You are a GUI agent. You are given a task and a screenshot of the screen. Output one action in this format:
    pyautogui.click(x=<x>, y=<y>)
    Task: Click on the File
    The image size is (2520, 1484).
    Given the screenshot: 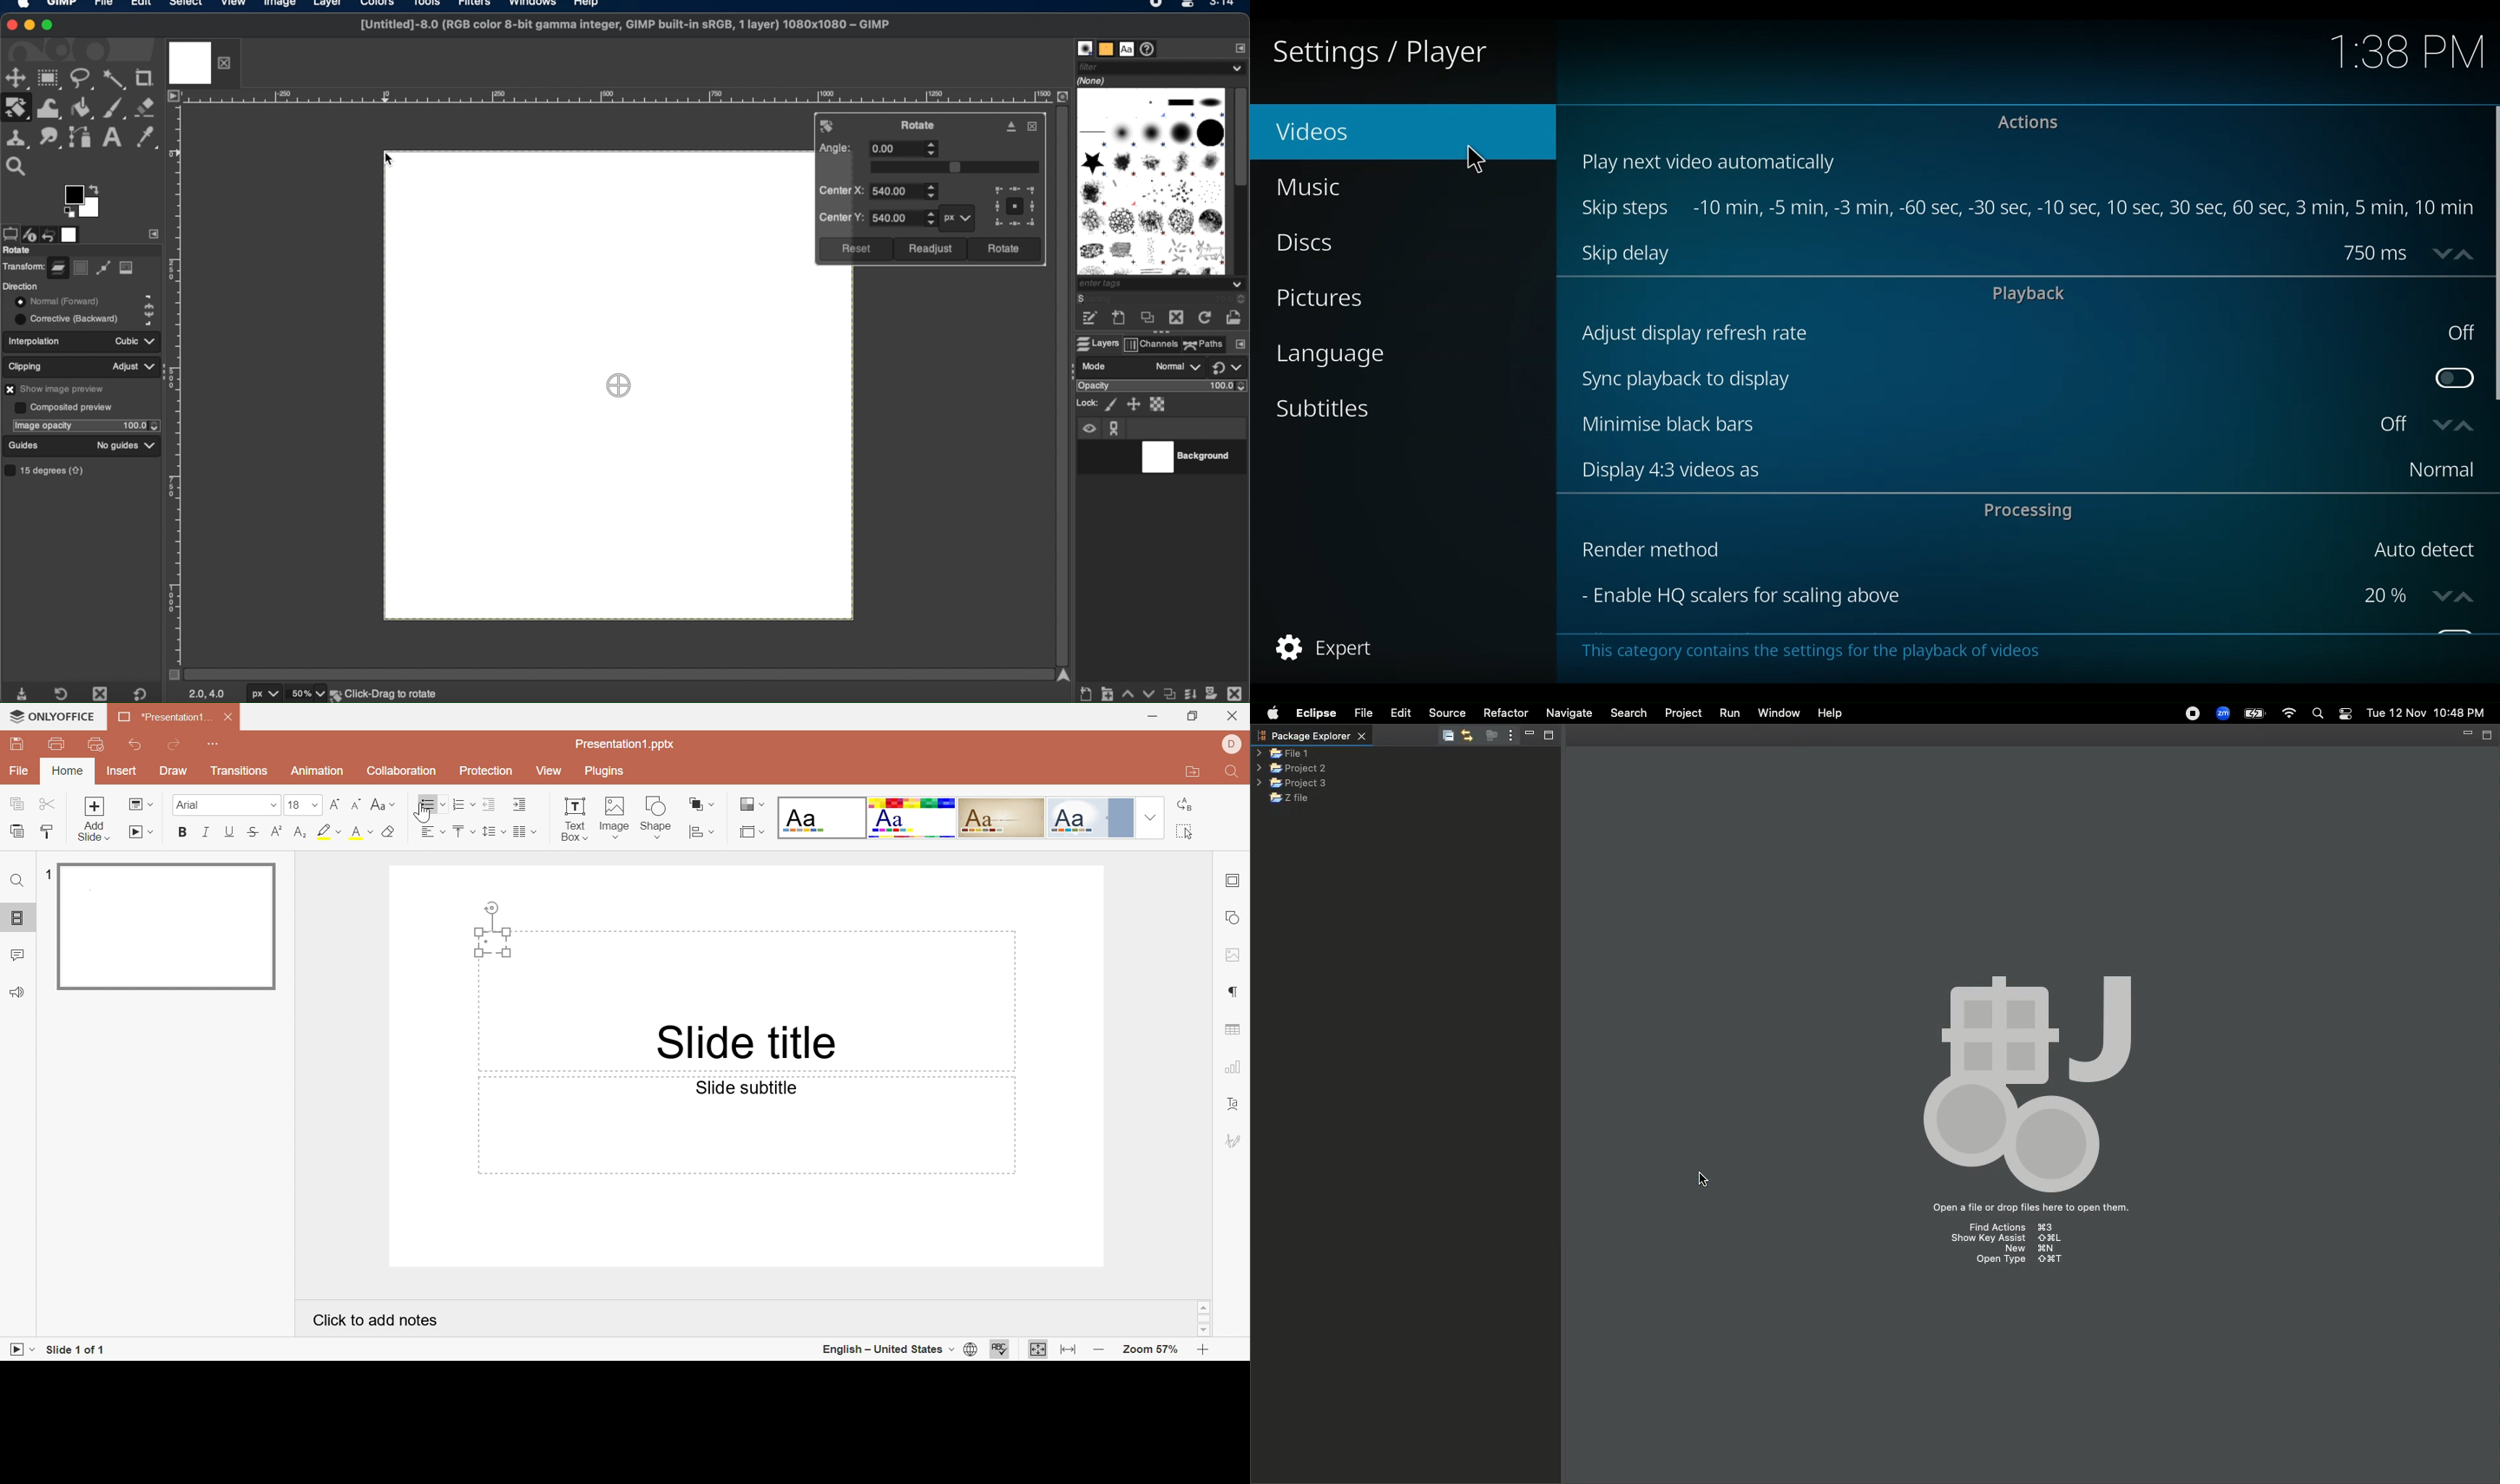 What is the action you would take?
    pyautogui.click(x=21, y=772)
    